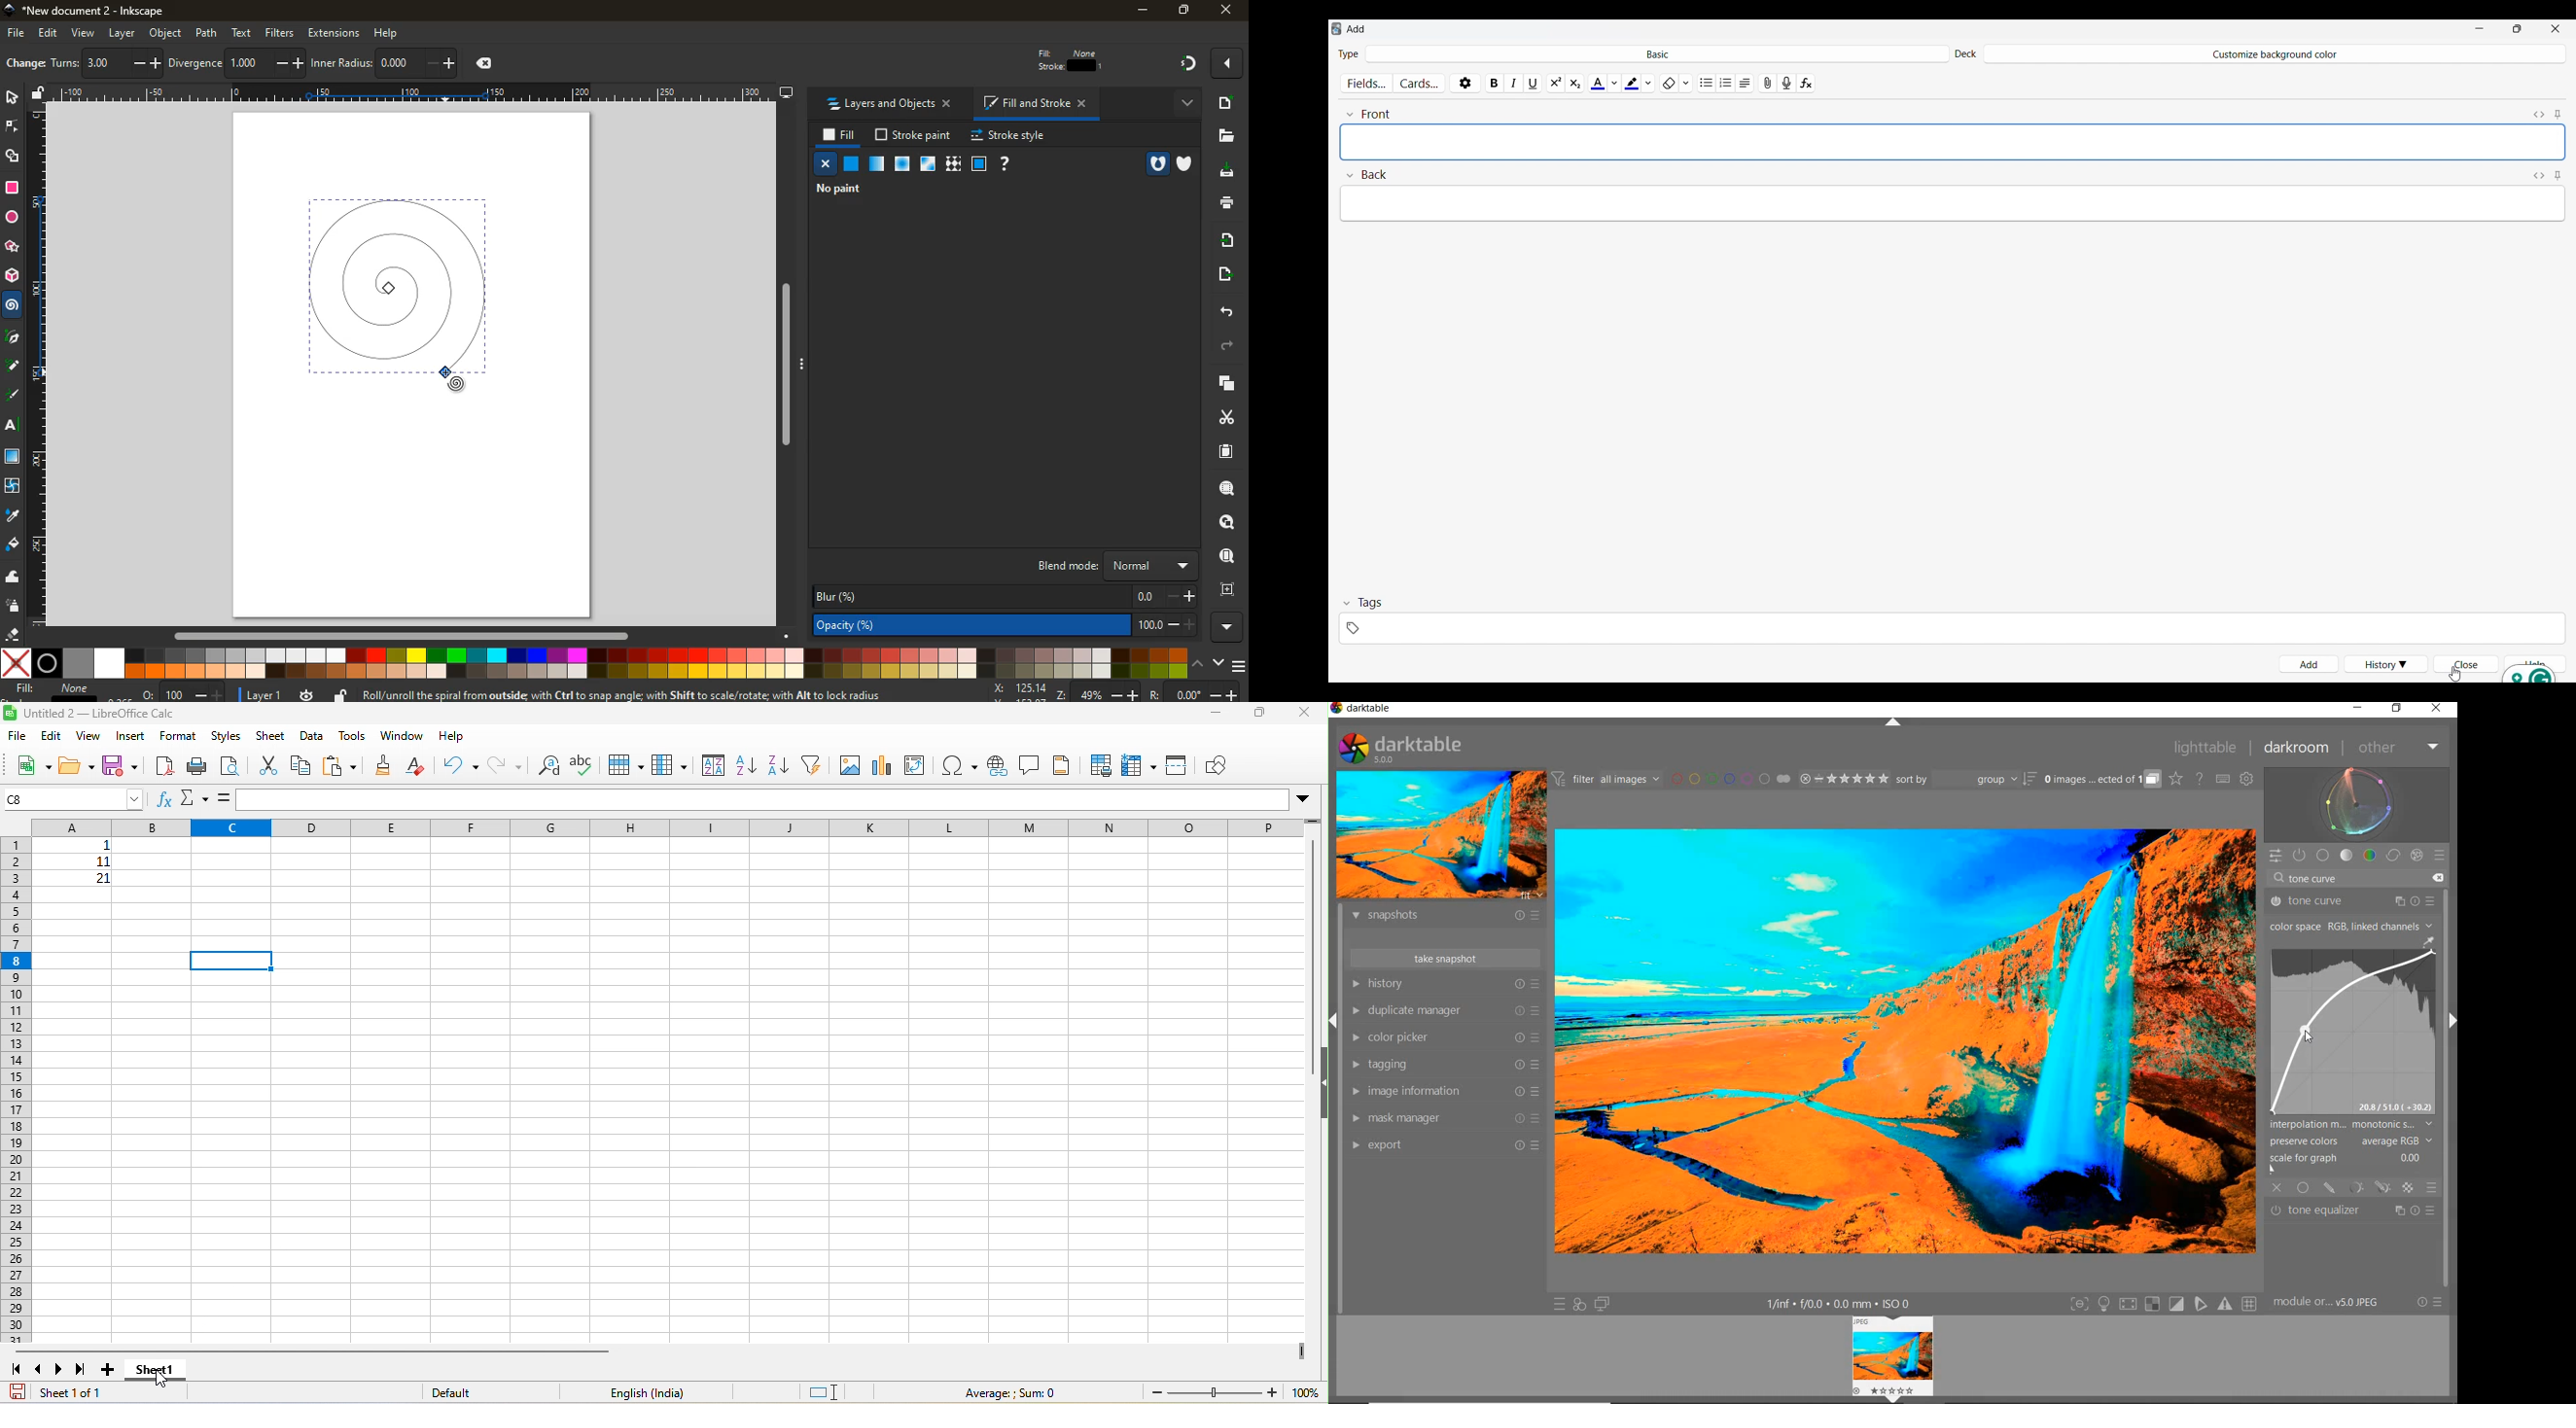 This screenshot has height=1428, width=2576. Describe the element at coordinates (2276, 856) in the screenshot. I see `QUICK ACCESS PANEL` at that location.